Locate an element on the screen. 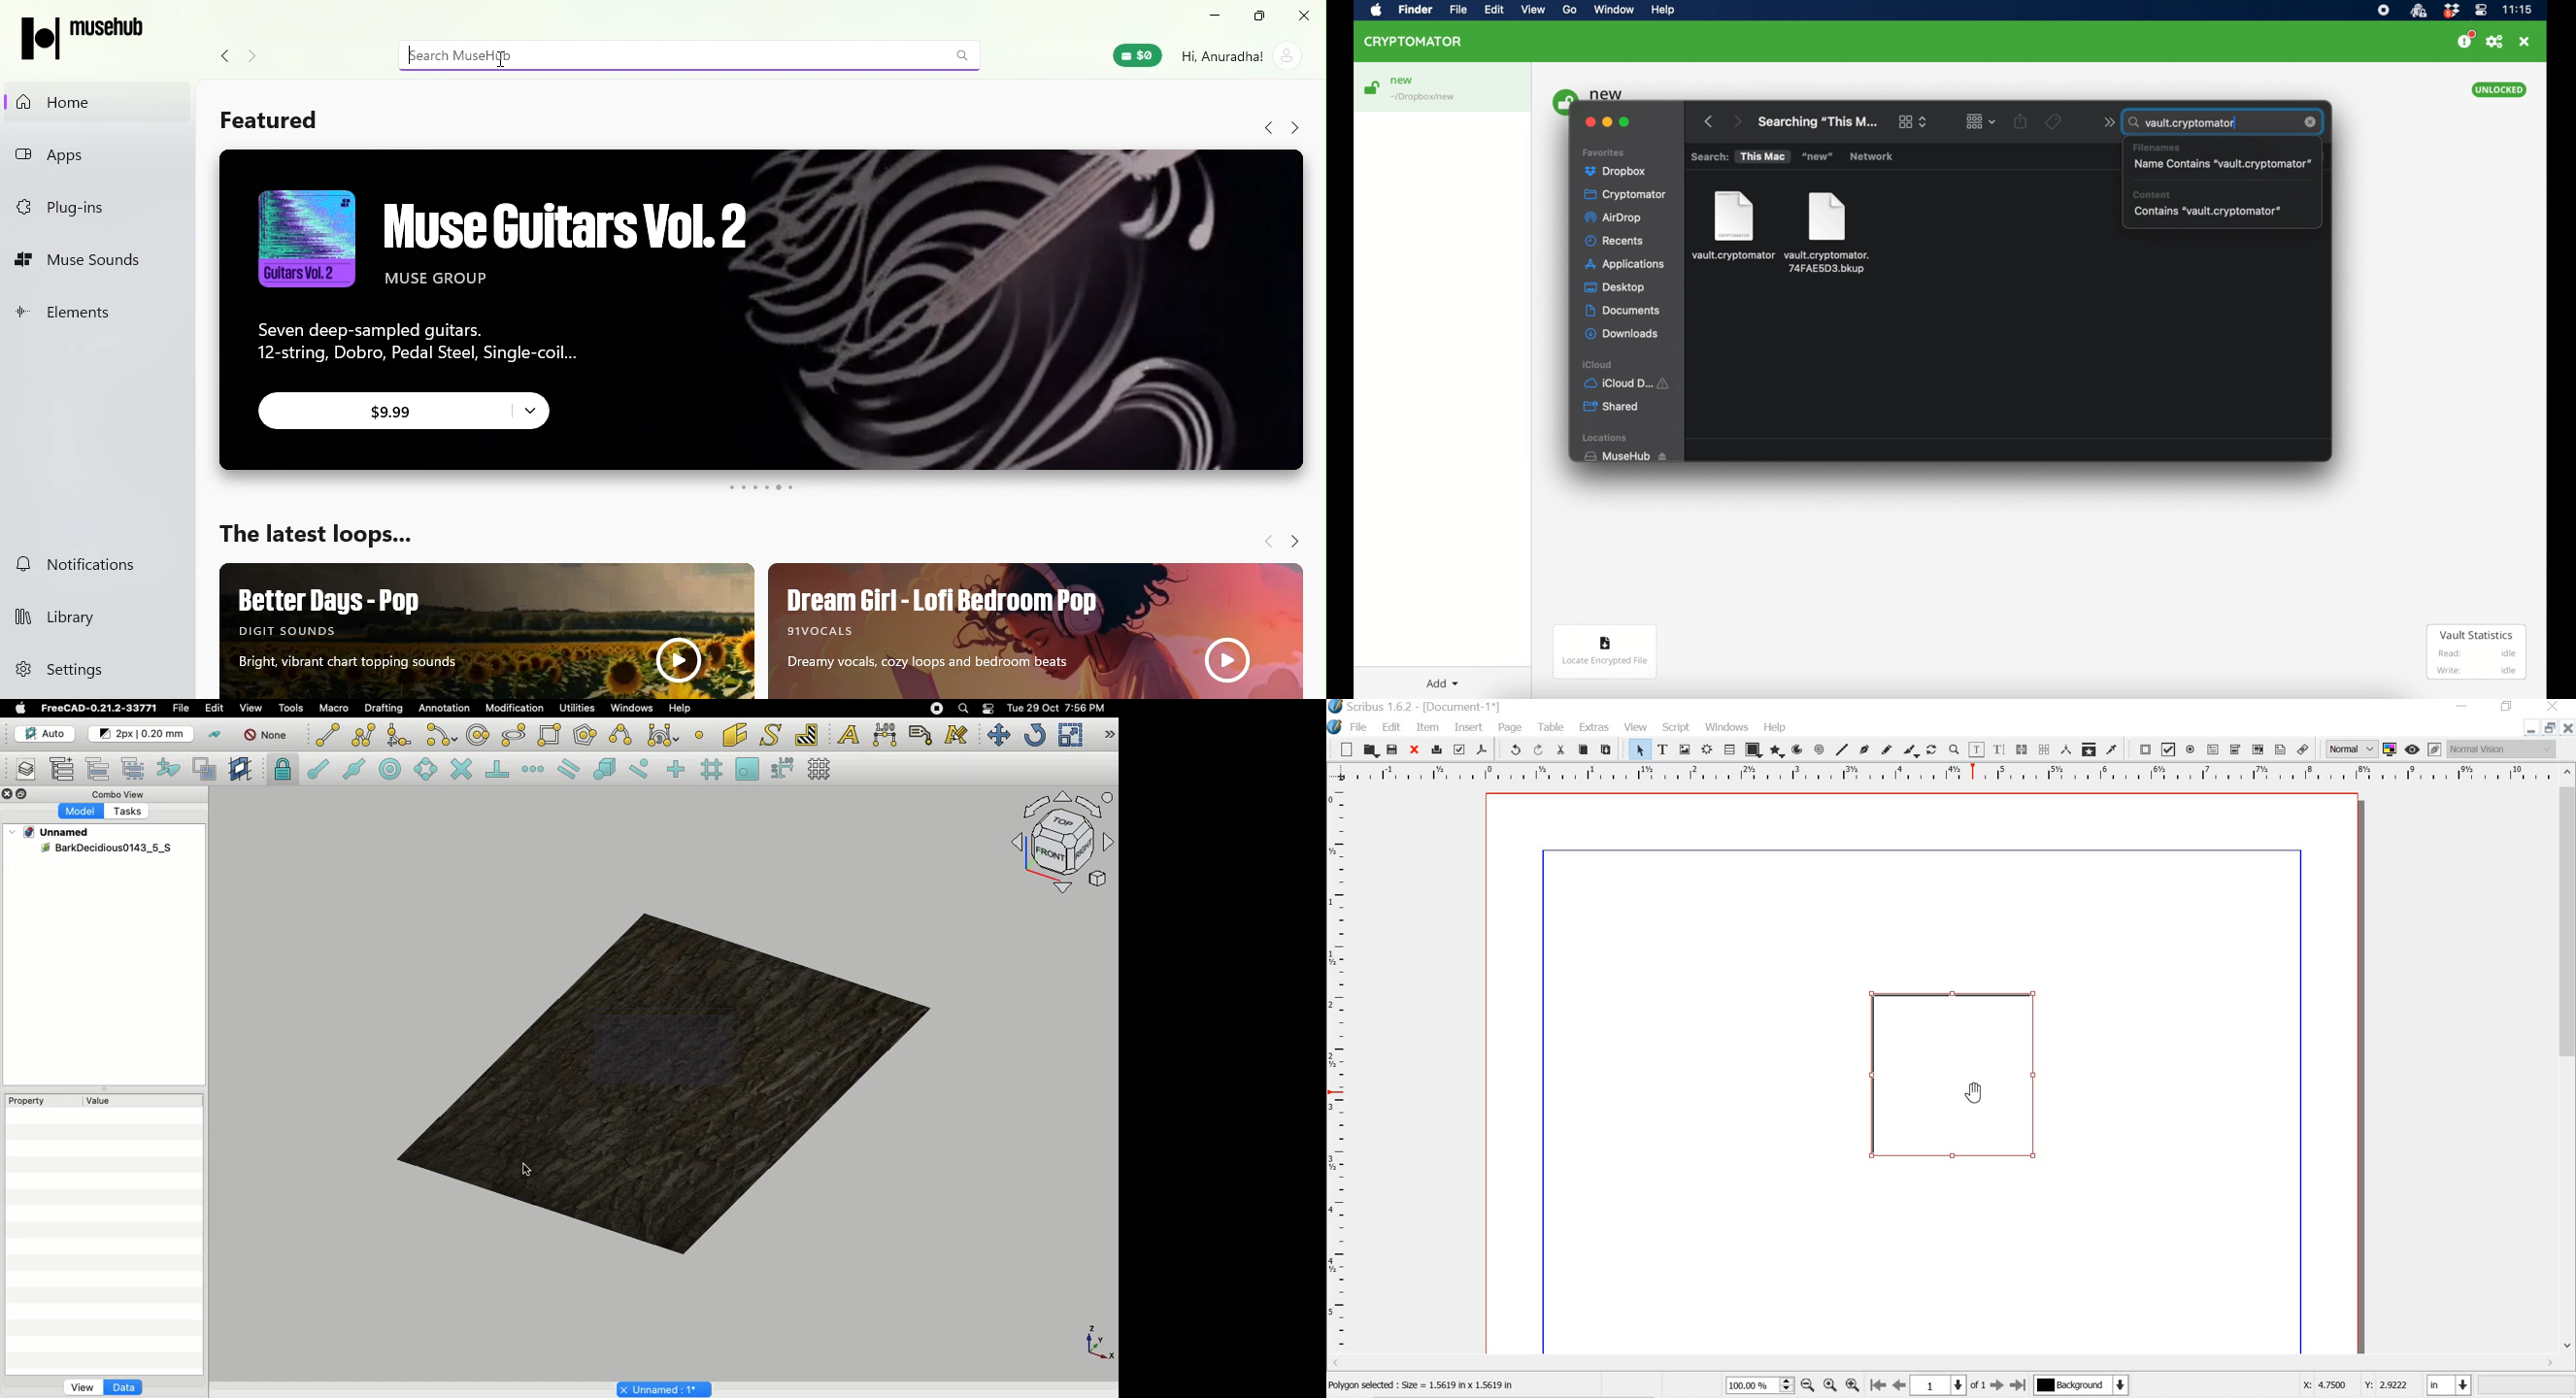  Snap extension is located at coordinates (534, 770).